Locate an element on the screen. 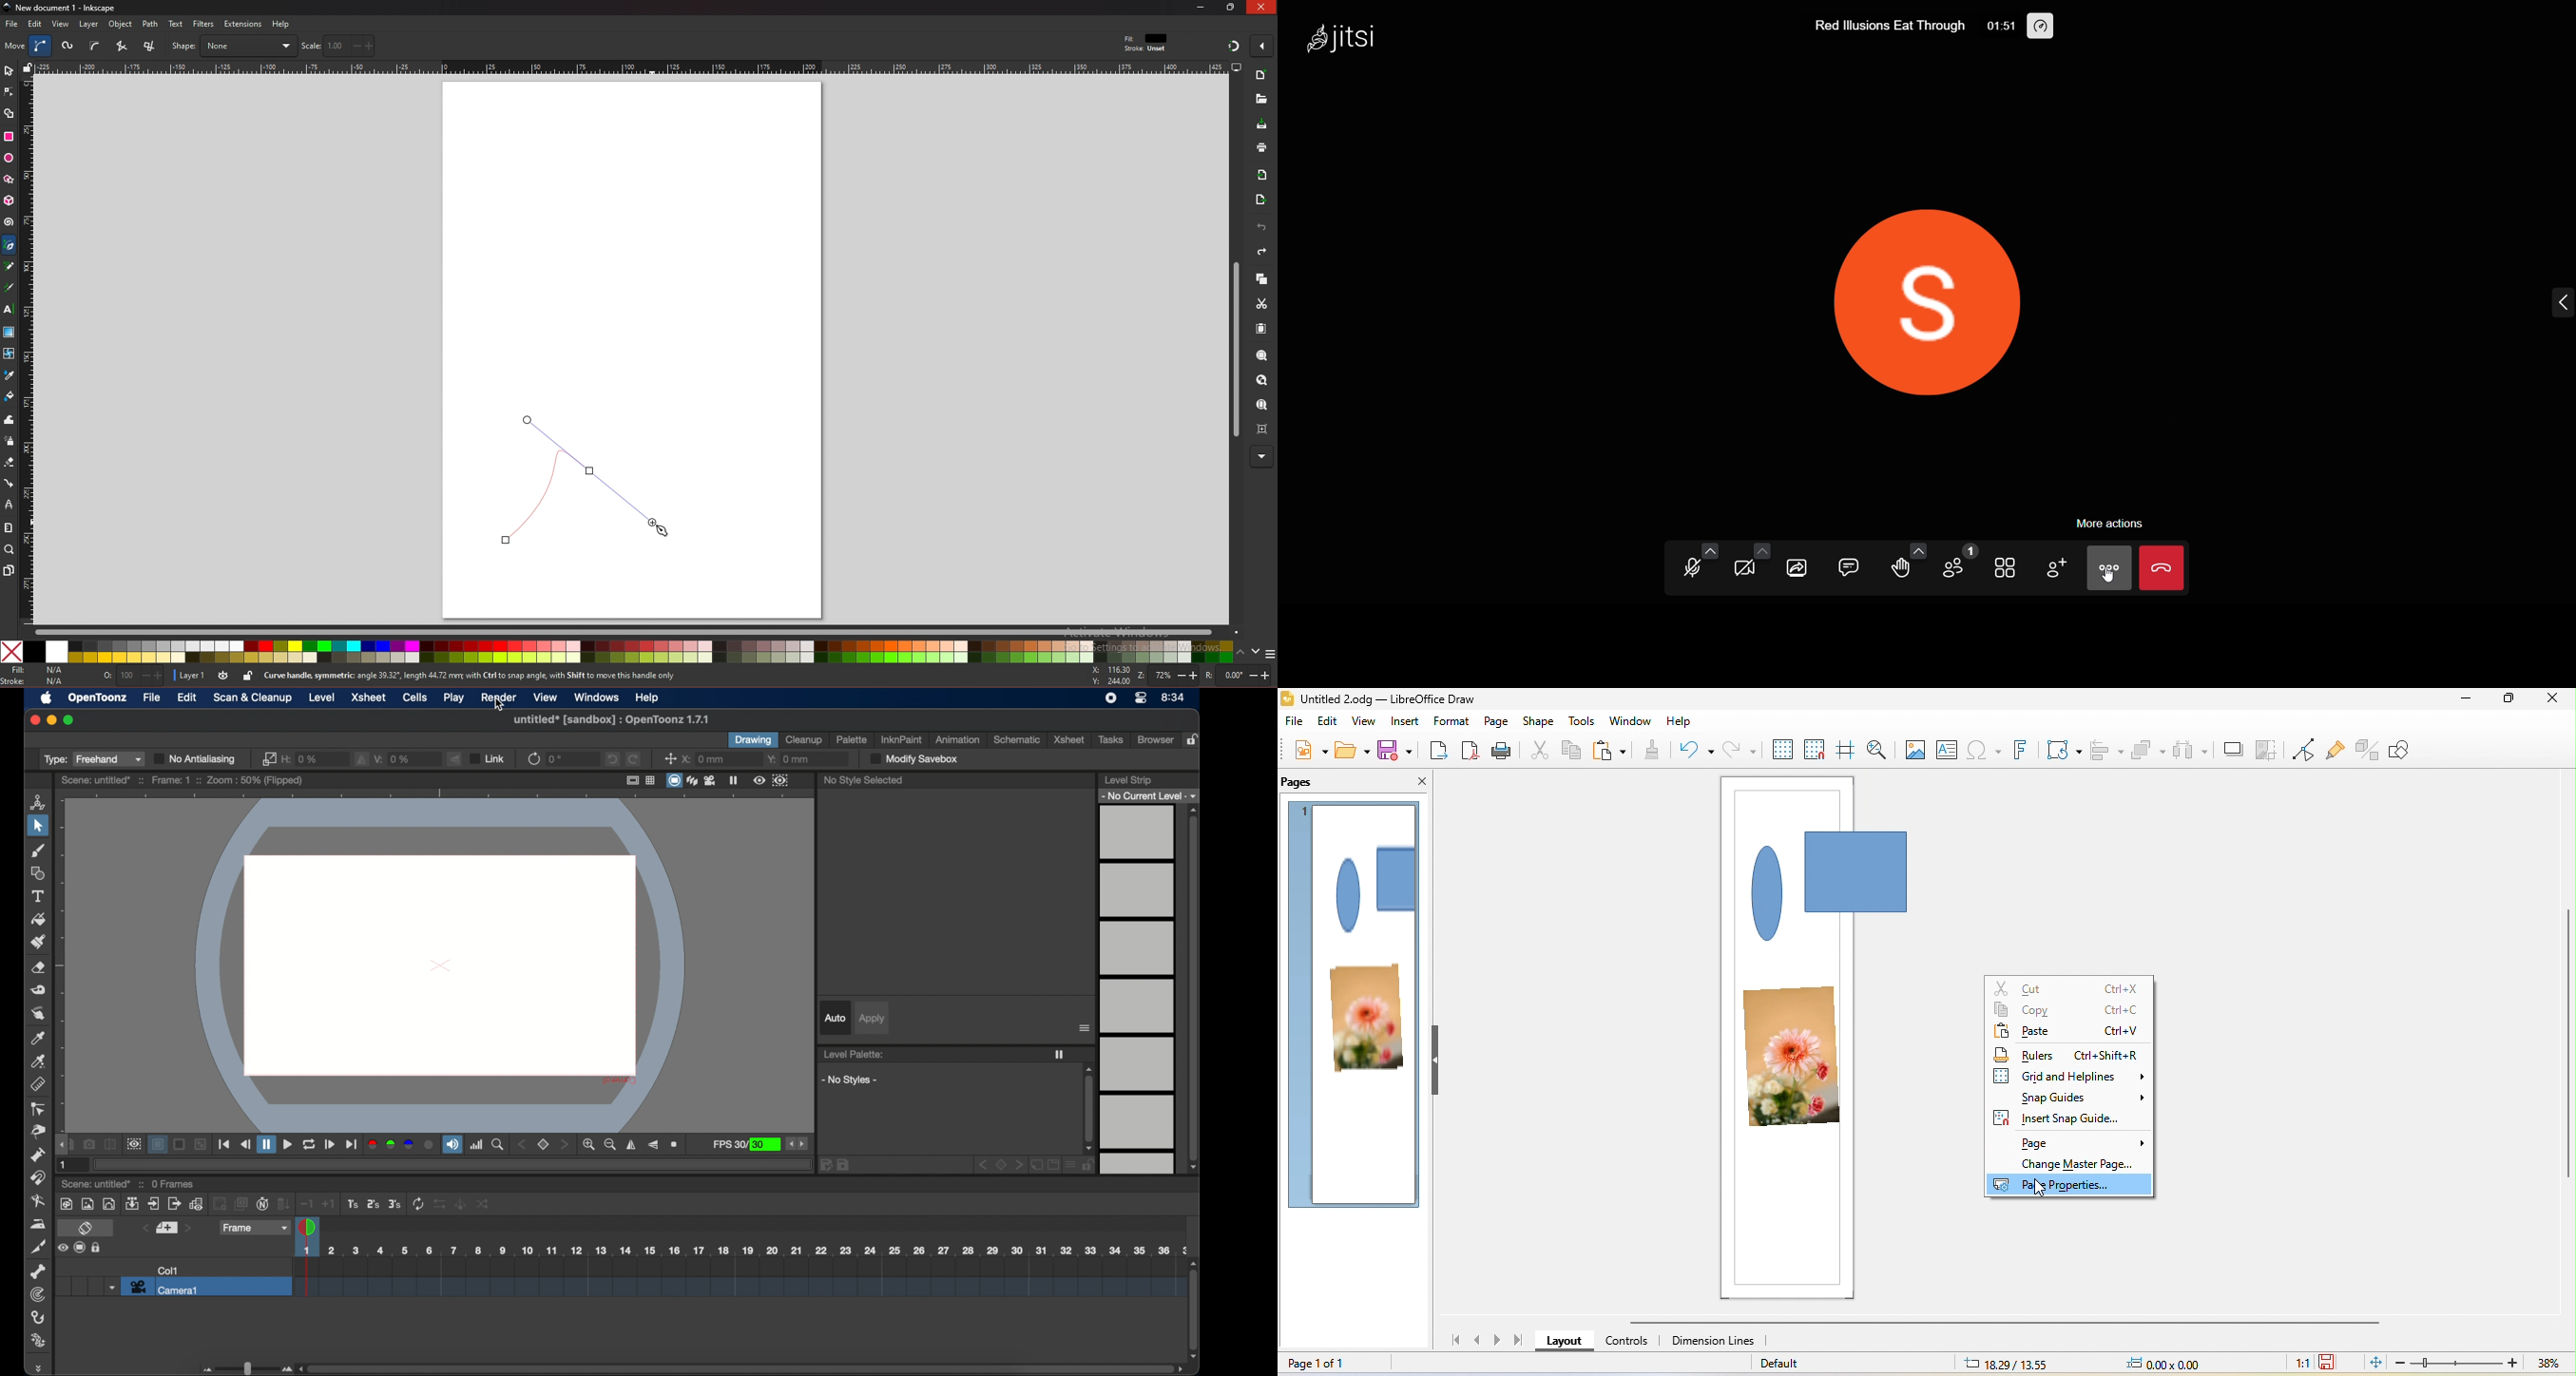  helpline while moving is located at coordinates (1848, 752).